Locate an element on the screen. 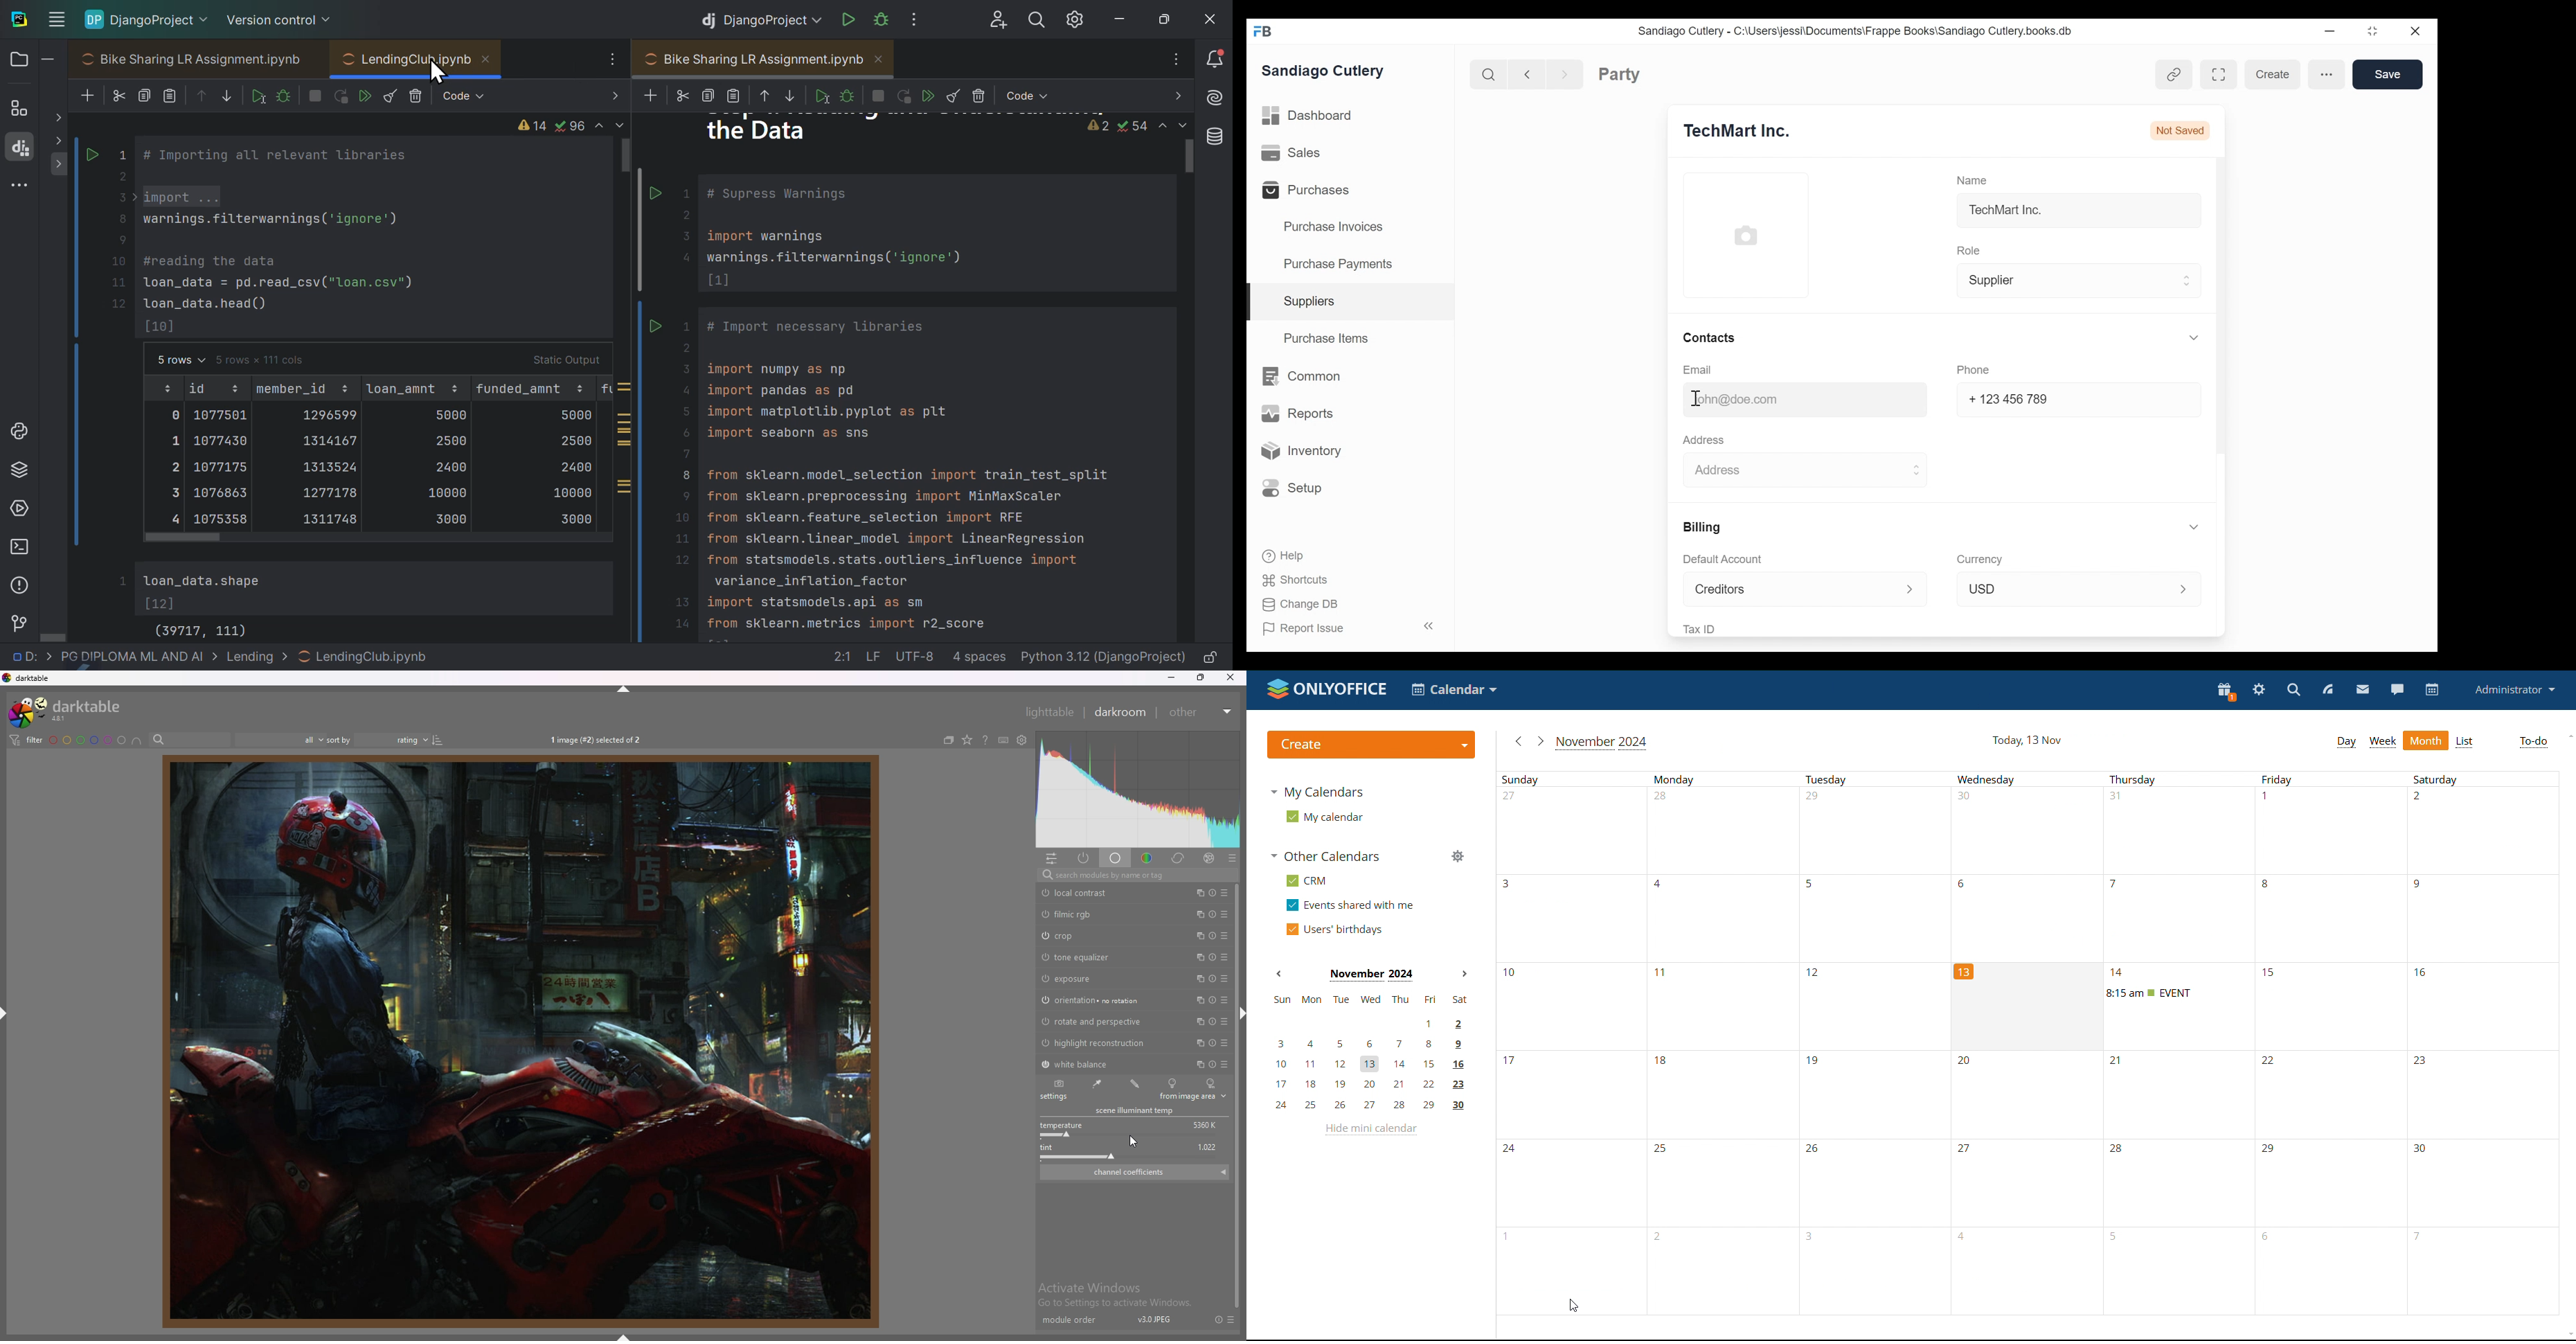 This screenshot has height=1344, width=2576. events shared with me is located at coordinates (1352, 905).